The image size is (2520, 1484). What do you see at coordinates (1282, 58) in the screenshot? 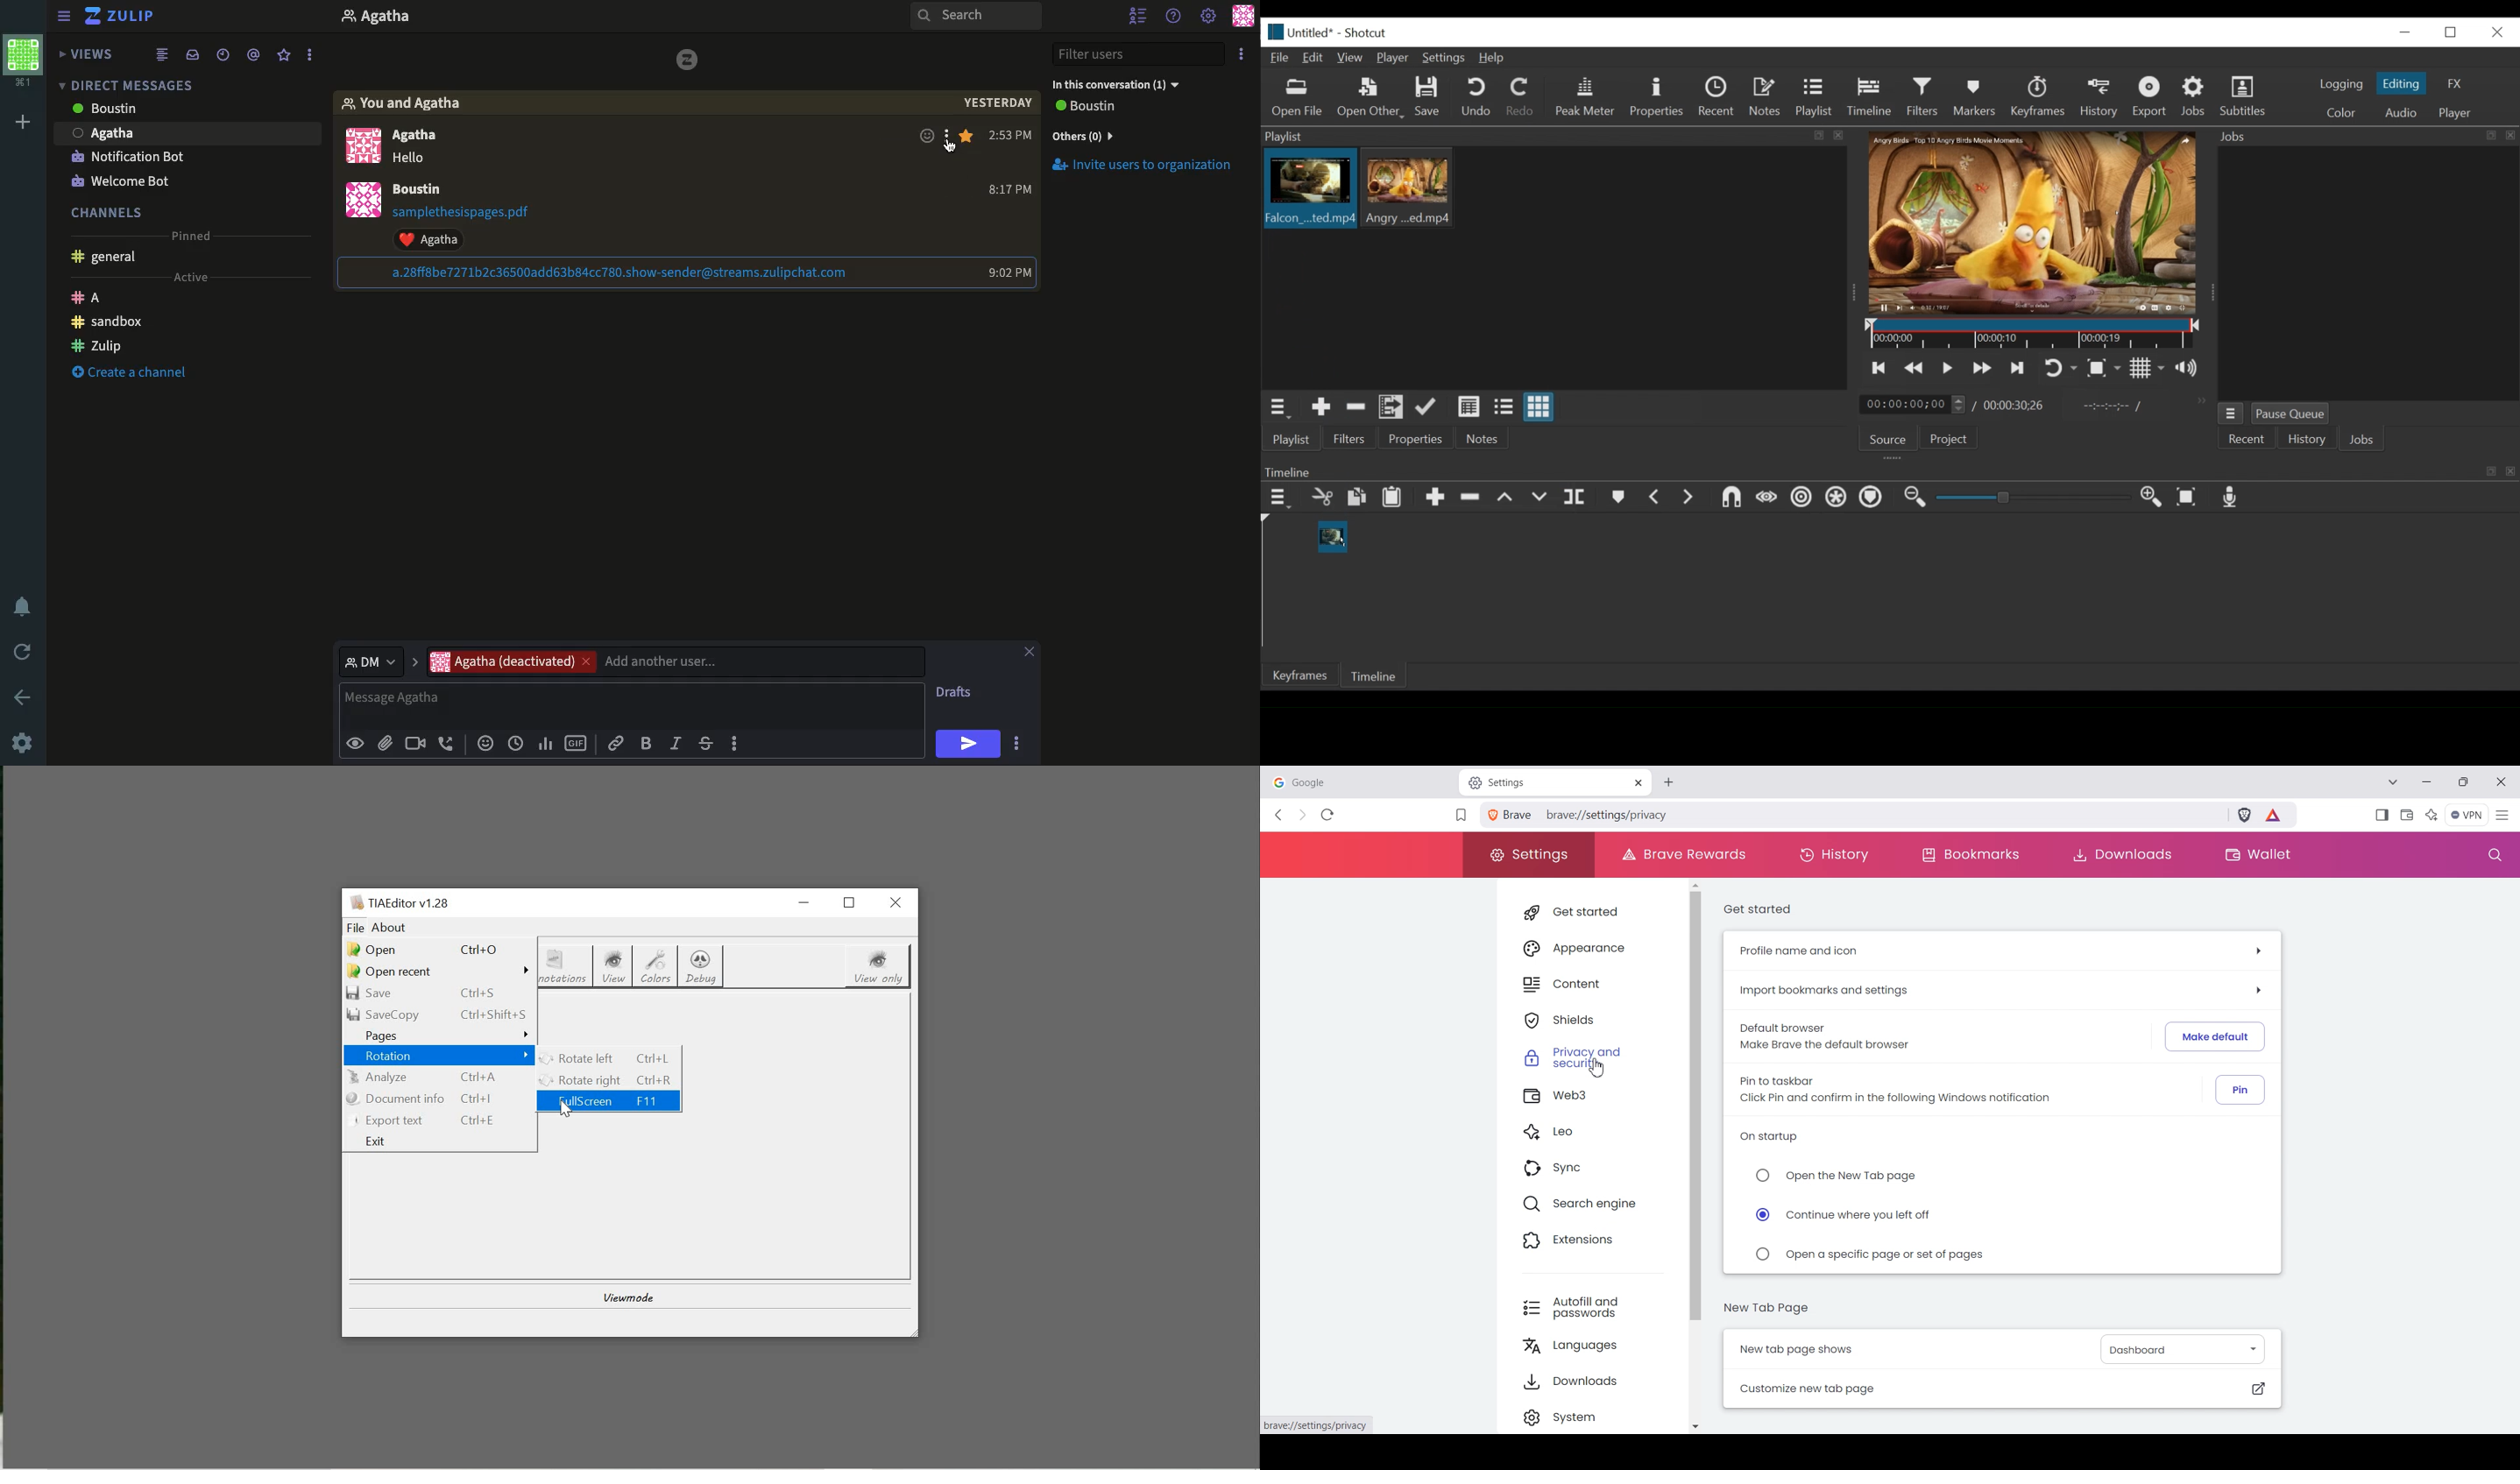
I see `File` at bounding box center [1282, 58].